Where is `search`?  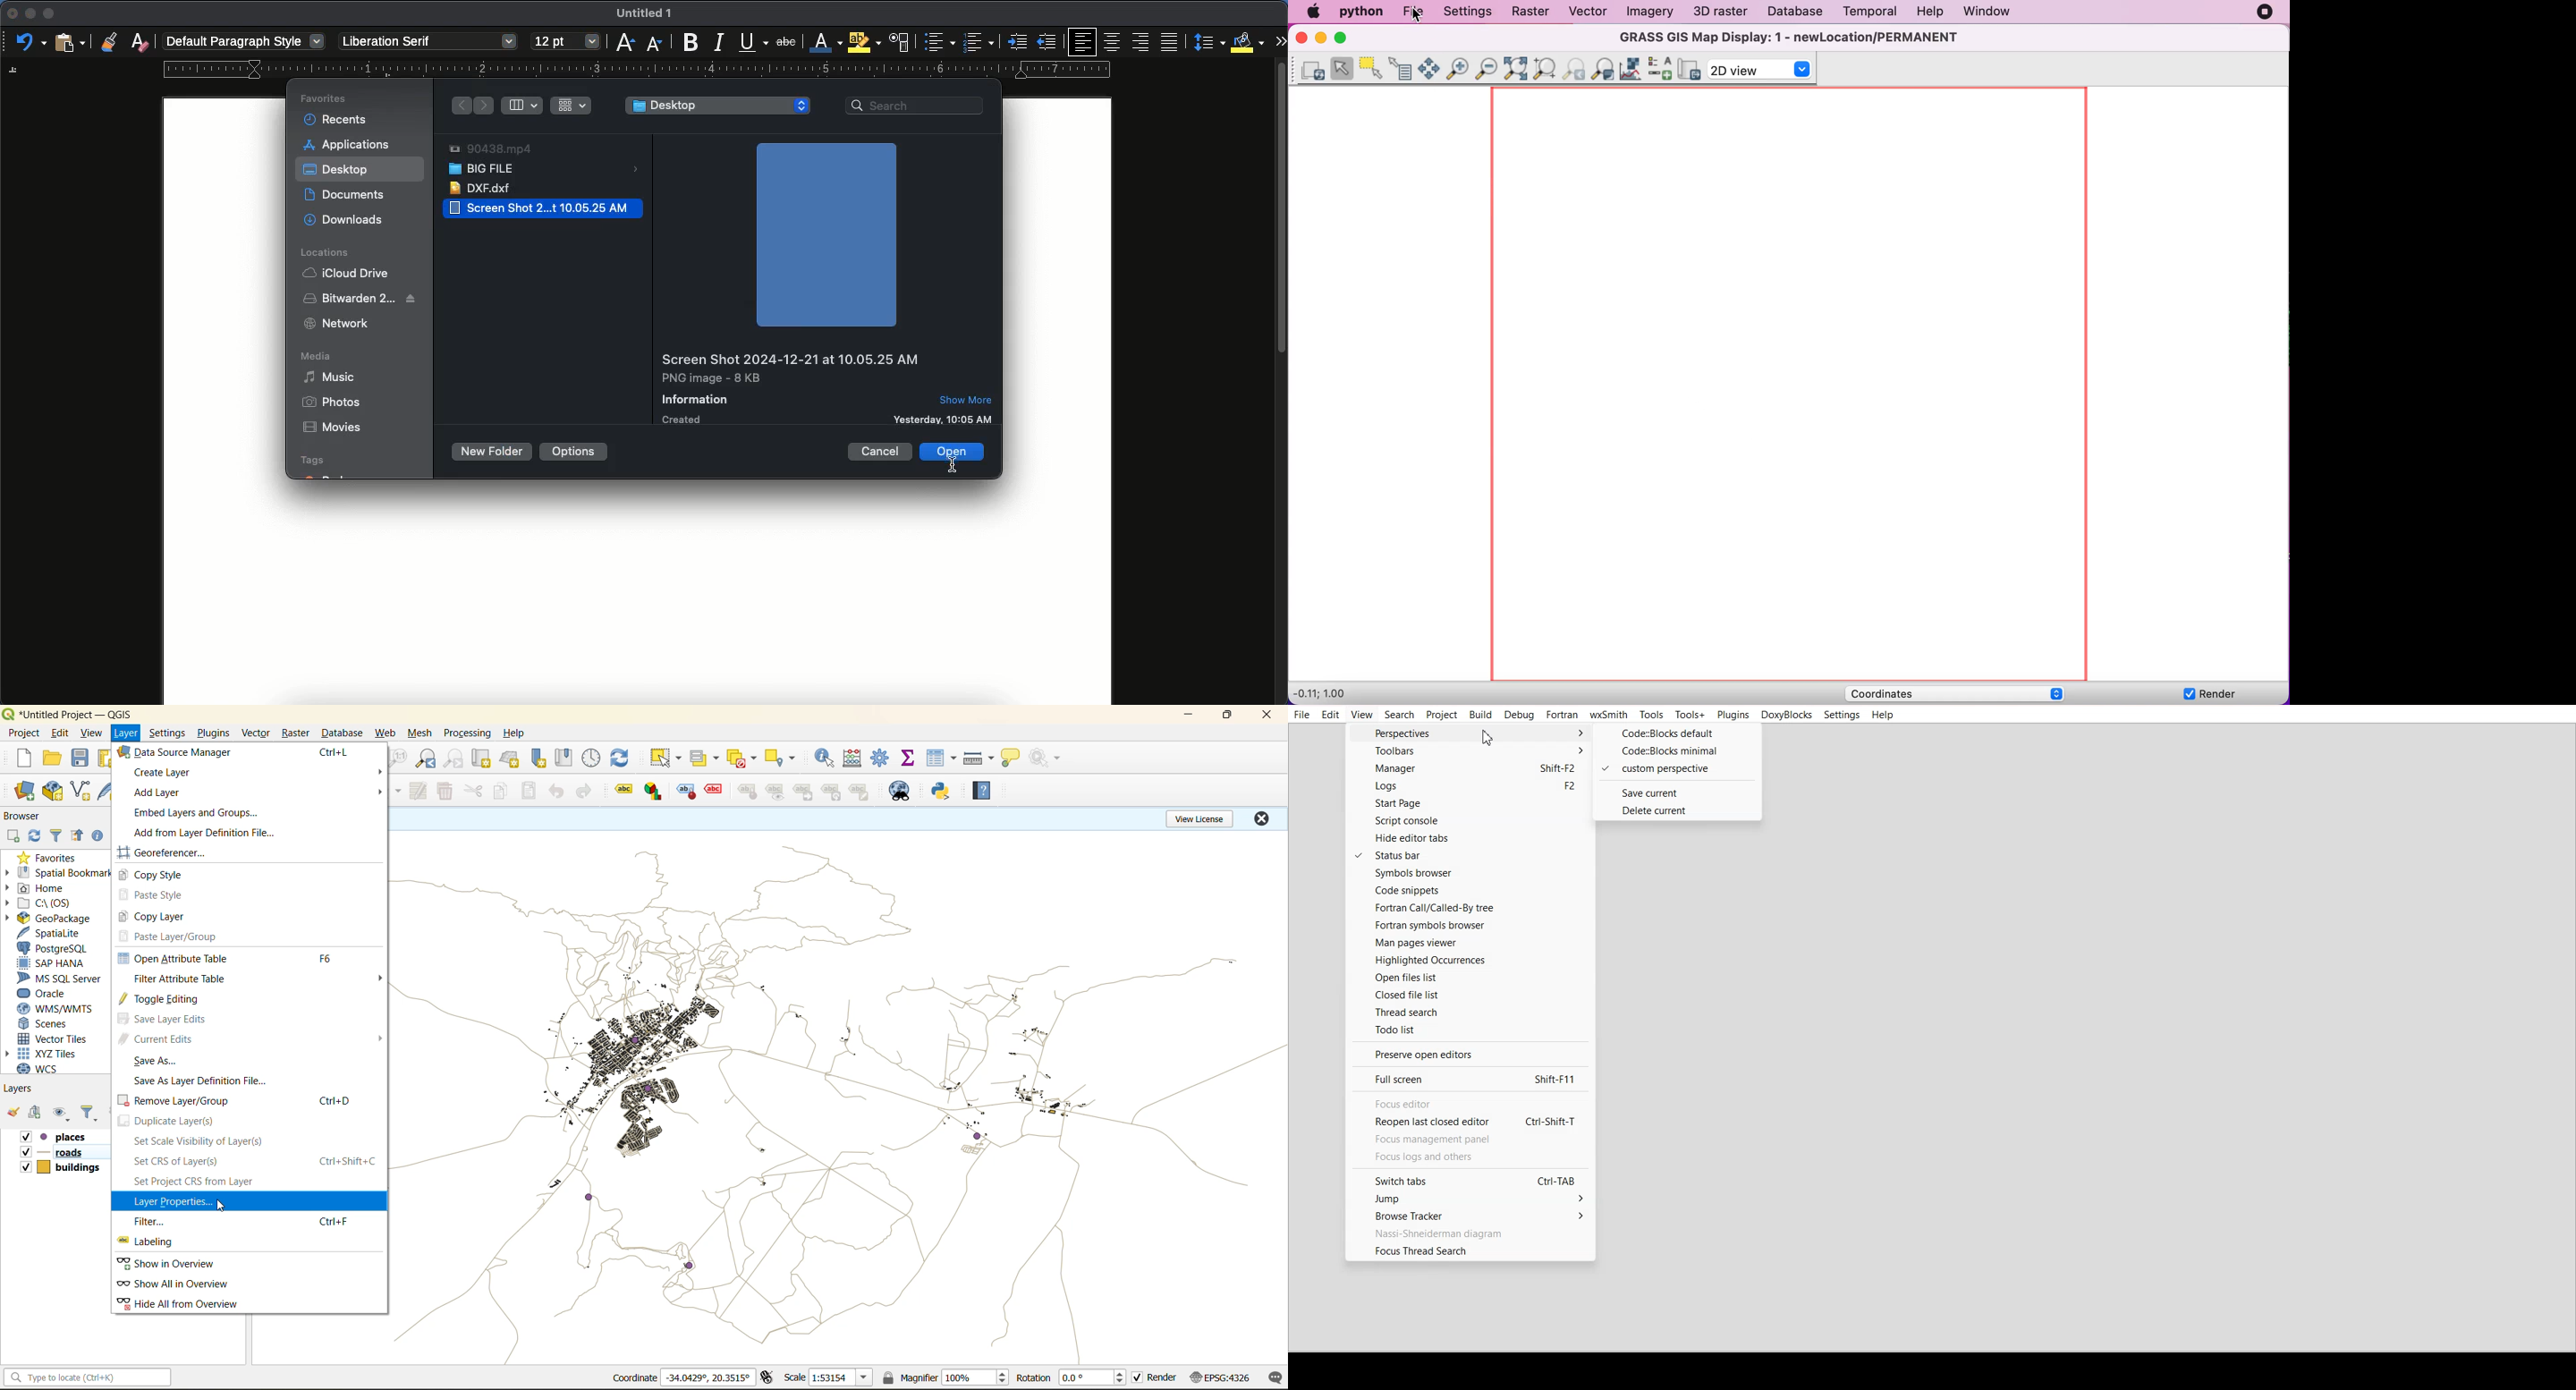
search is located at coordinates (917, 104).